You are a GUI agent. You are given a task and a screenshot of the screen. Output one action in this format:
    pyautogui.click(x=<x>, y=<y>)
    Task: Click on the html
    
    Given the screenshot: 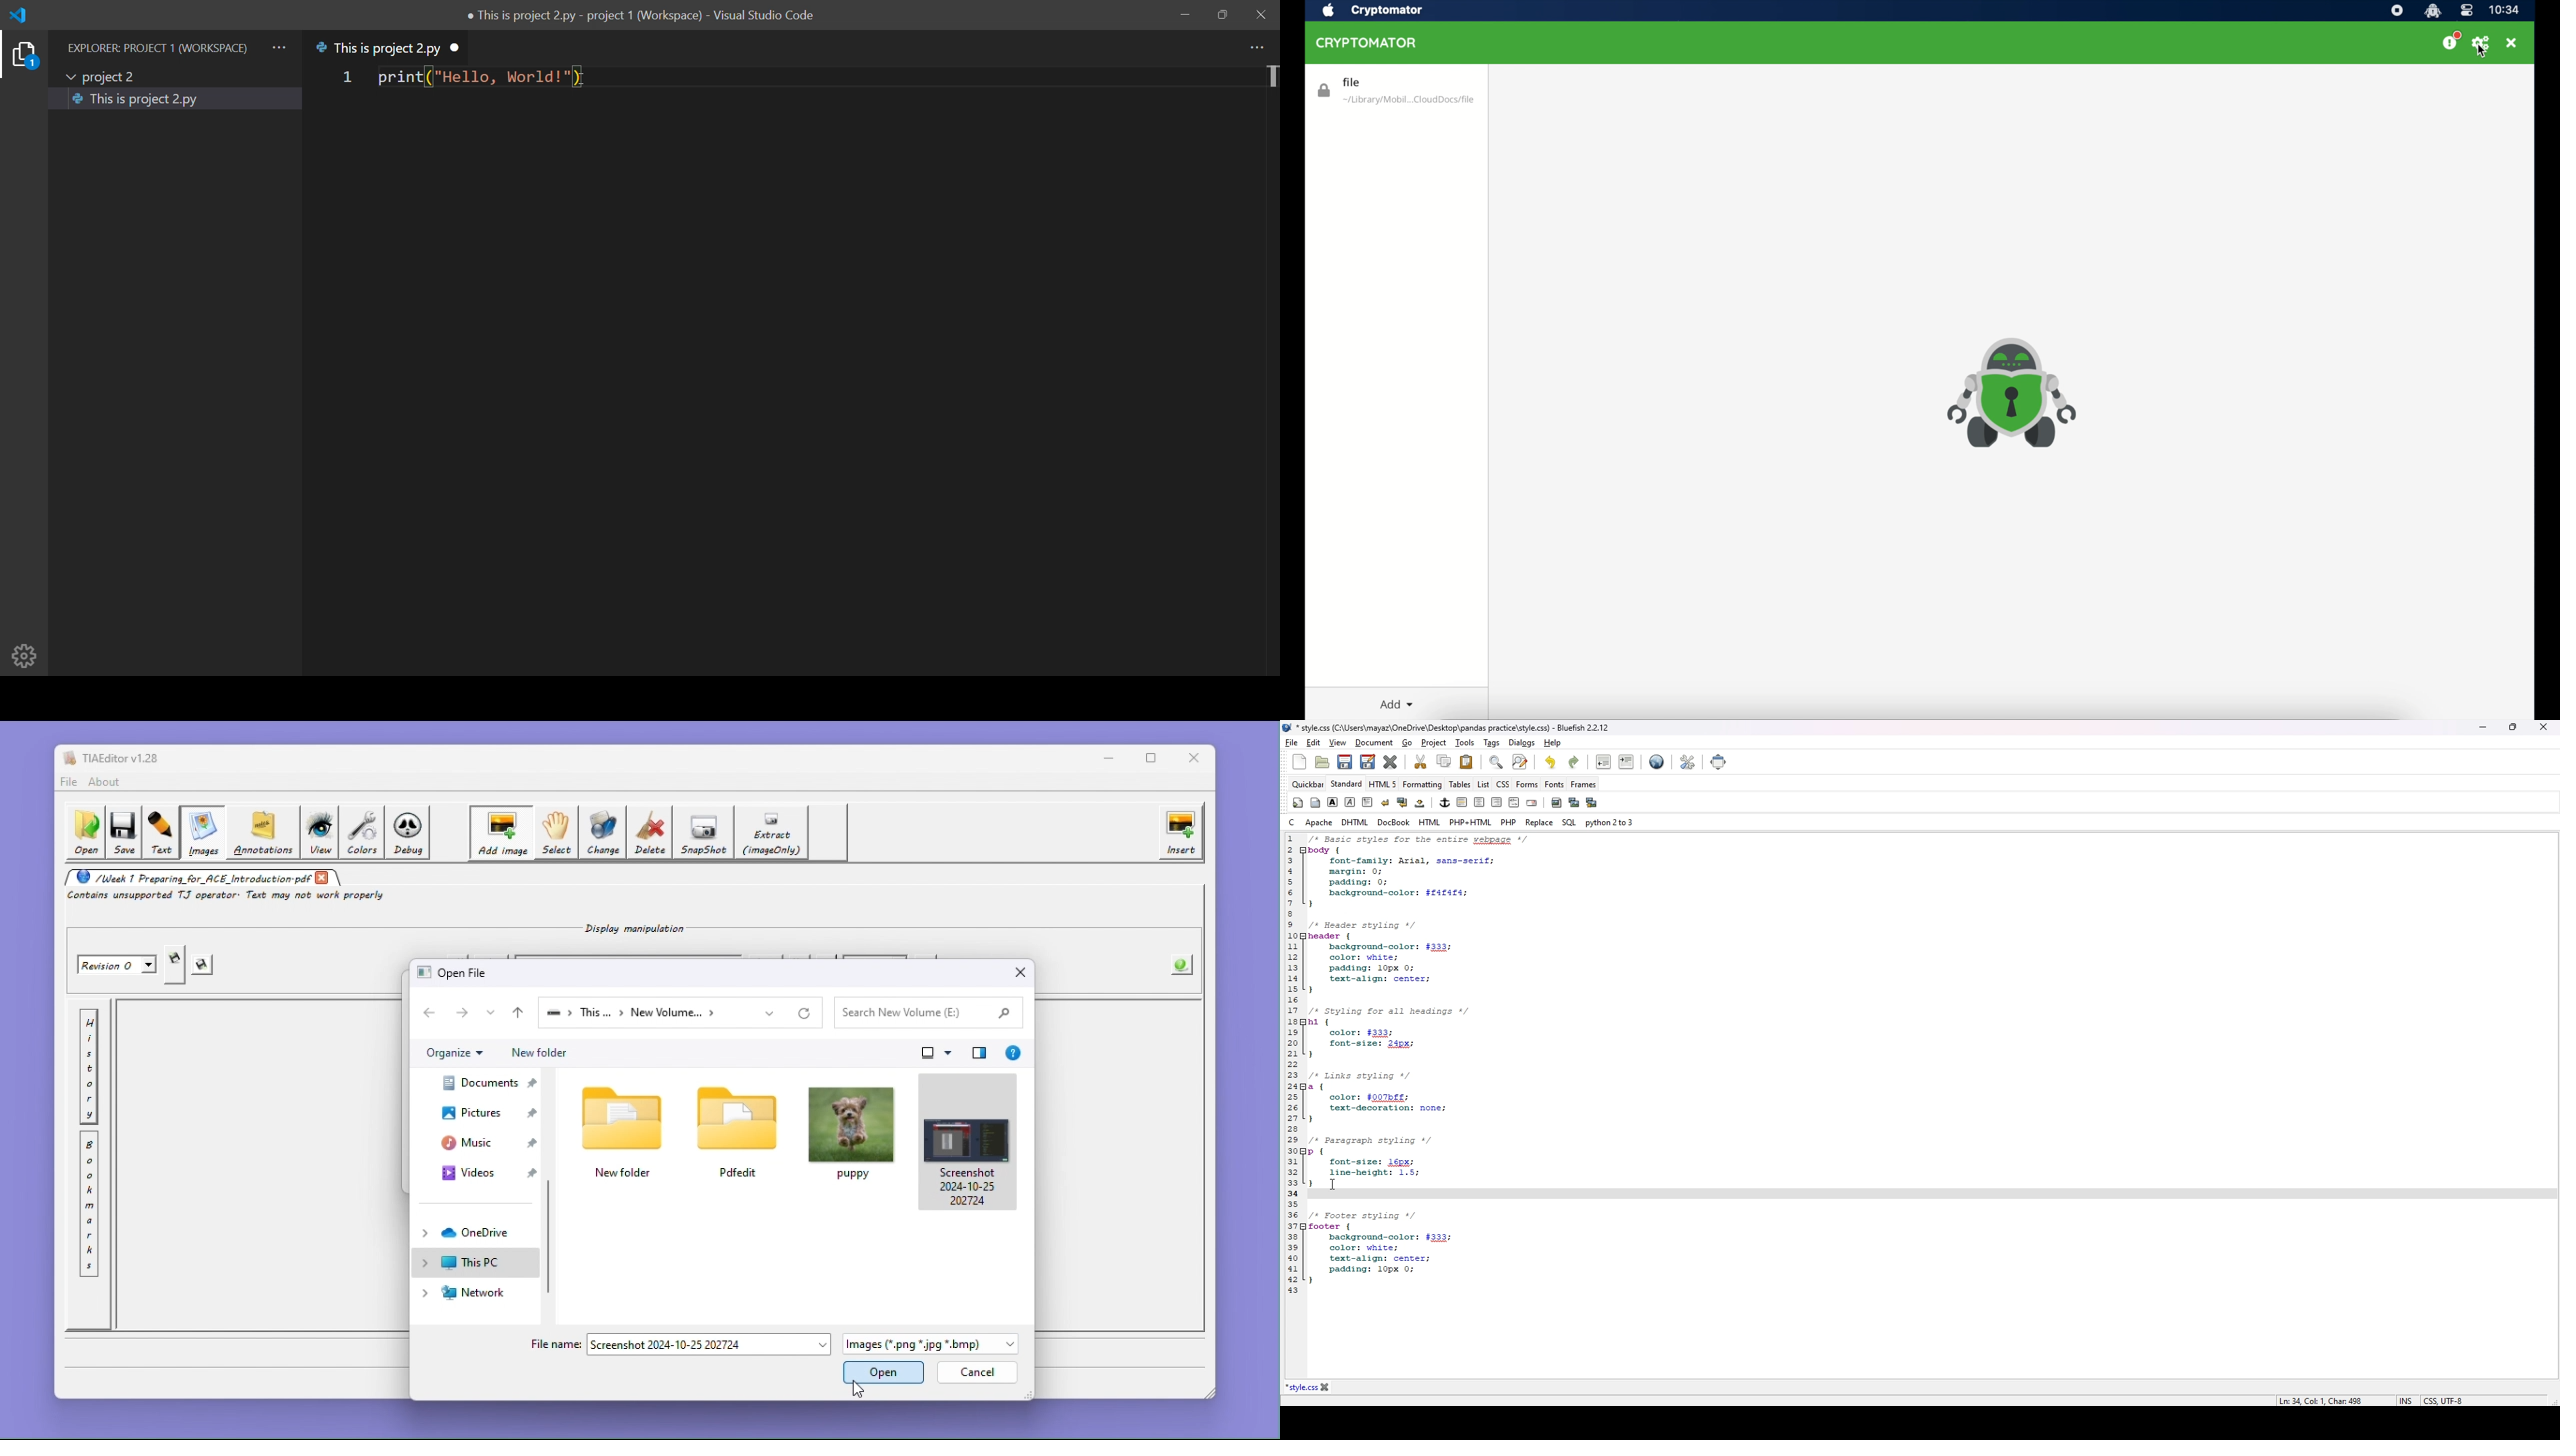 What is the action you would take?
    pyautogui.click(x=1430, y=822)
    